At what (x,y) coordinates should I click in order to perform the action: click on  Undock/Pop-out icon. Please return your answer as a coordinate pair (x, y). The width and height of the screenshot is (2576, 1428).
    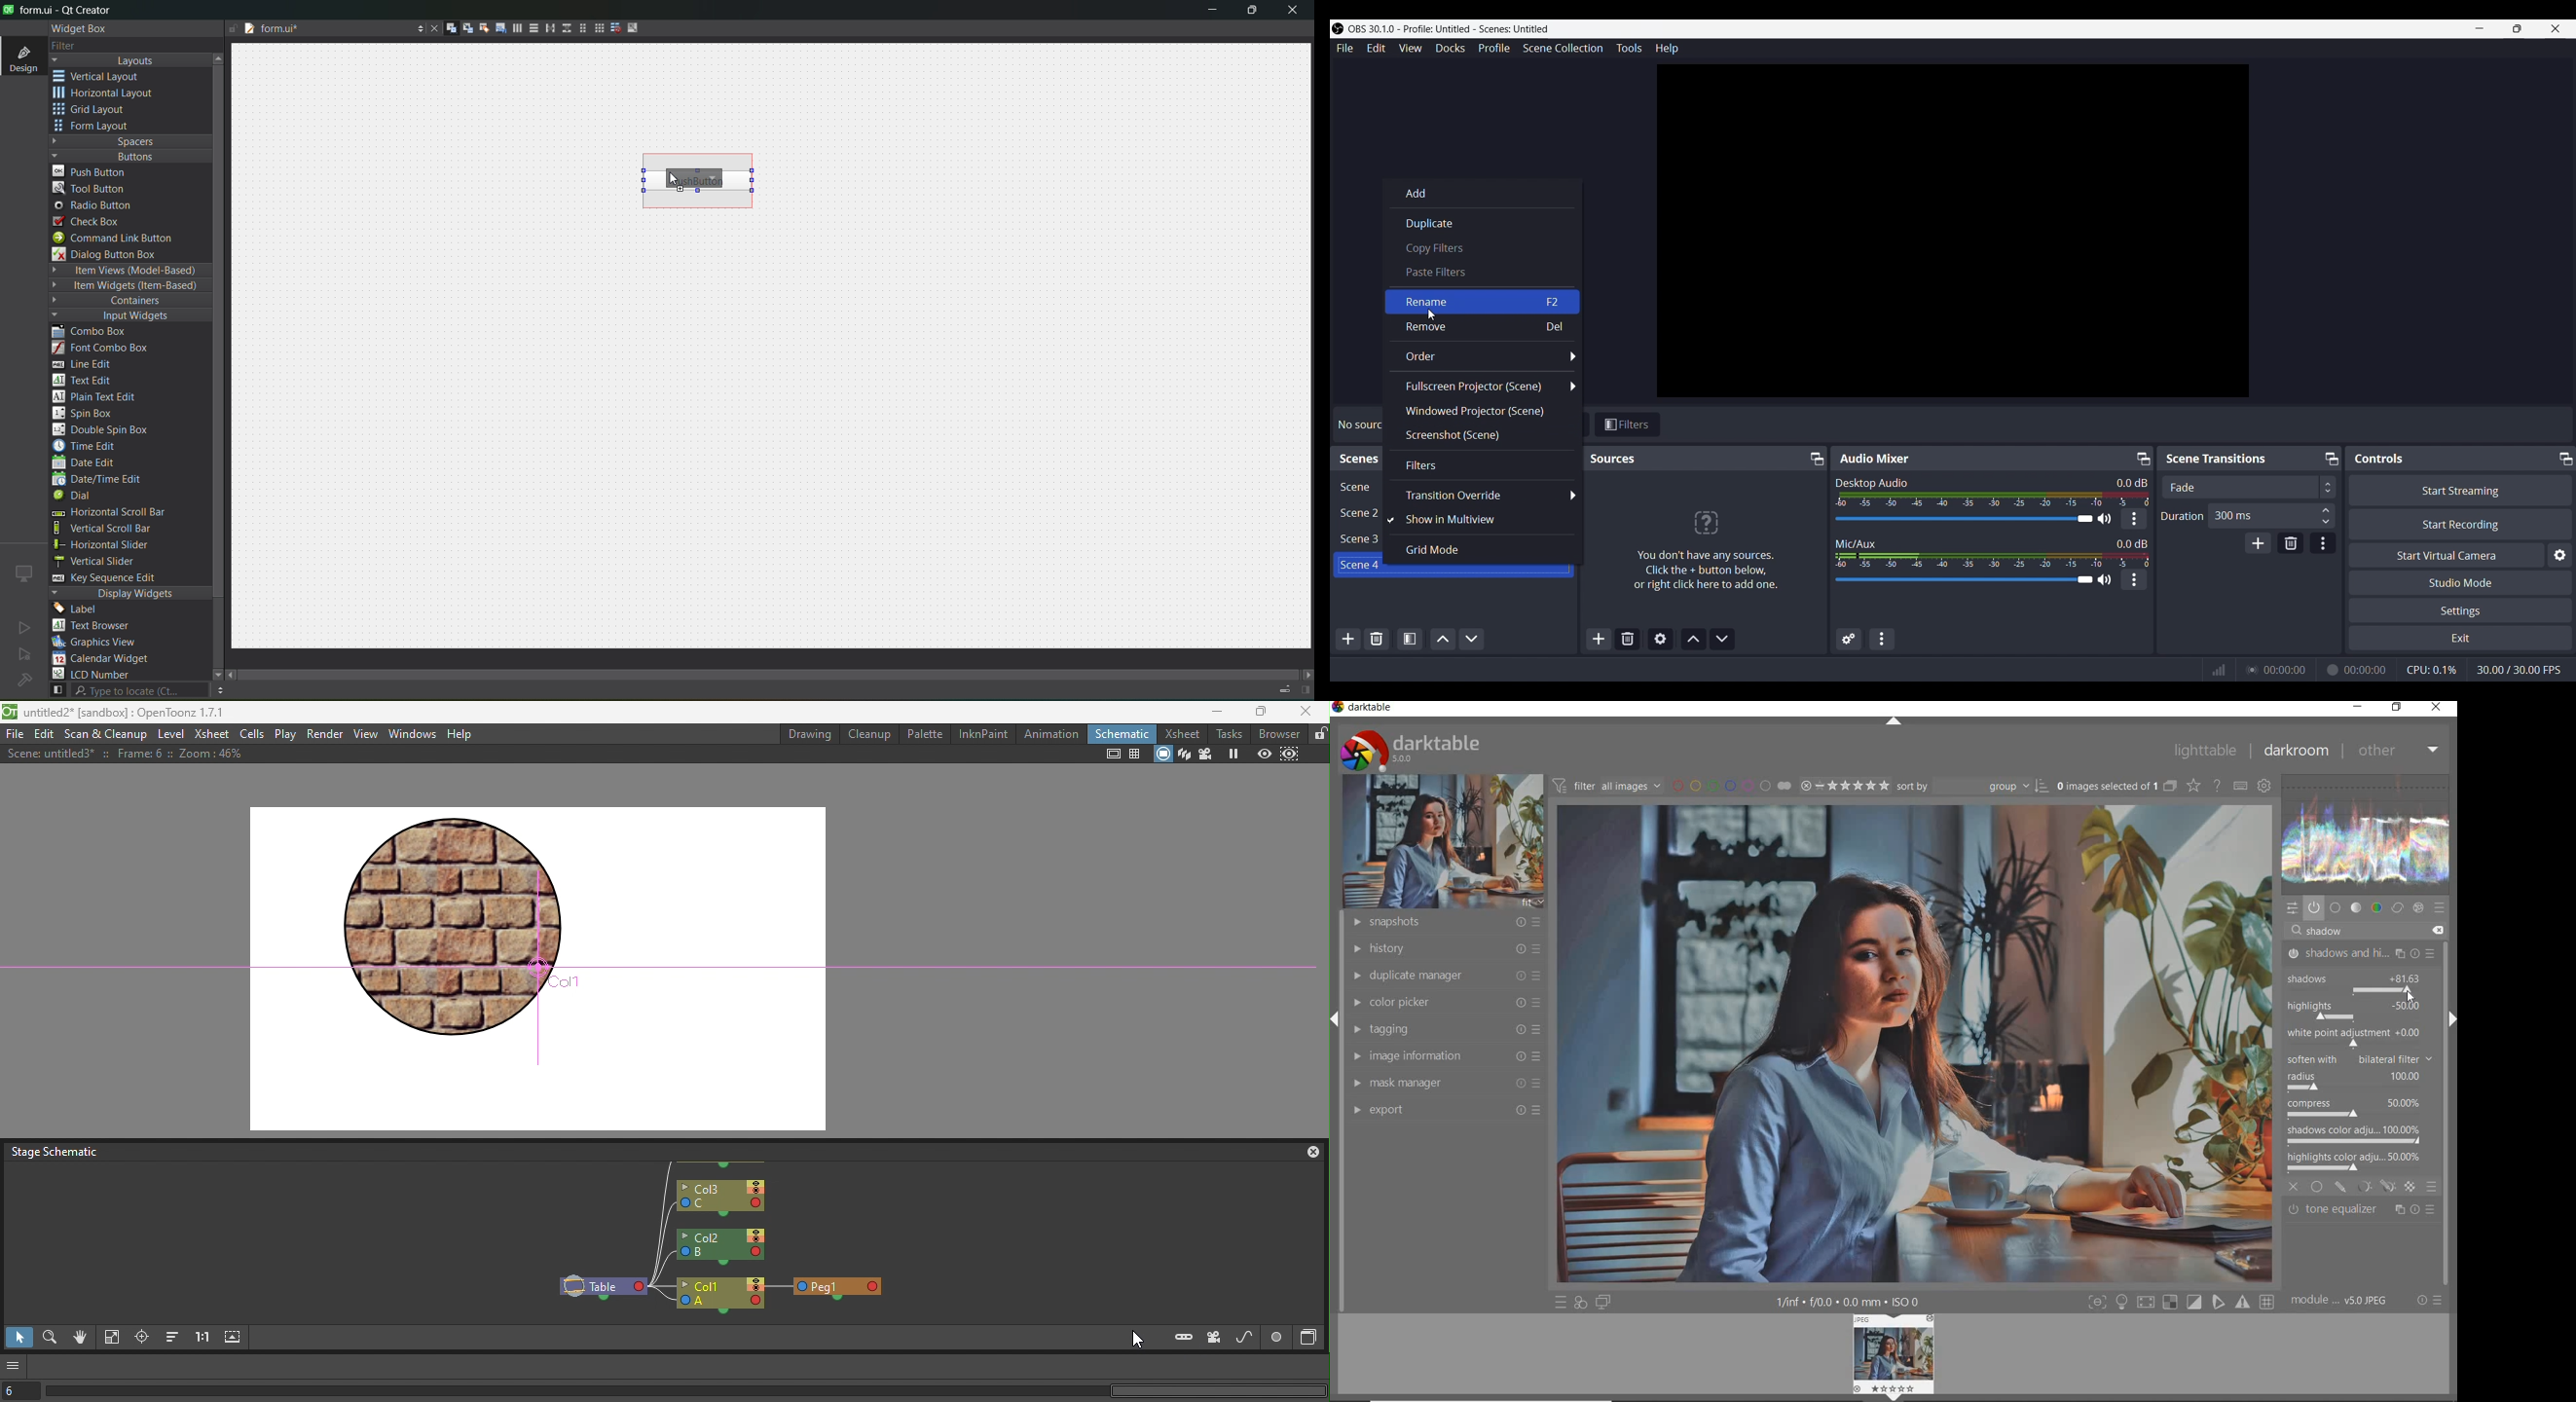
    Looking at the image, I should click on (2330, 458).